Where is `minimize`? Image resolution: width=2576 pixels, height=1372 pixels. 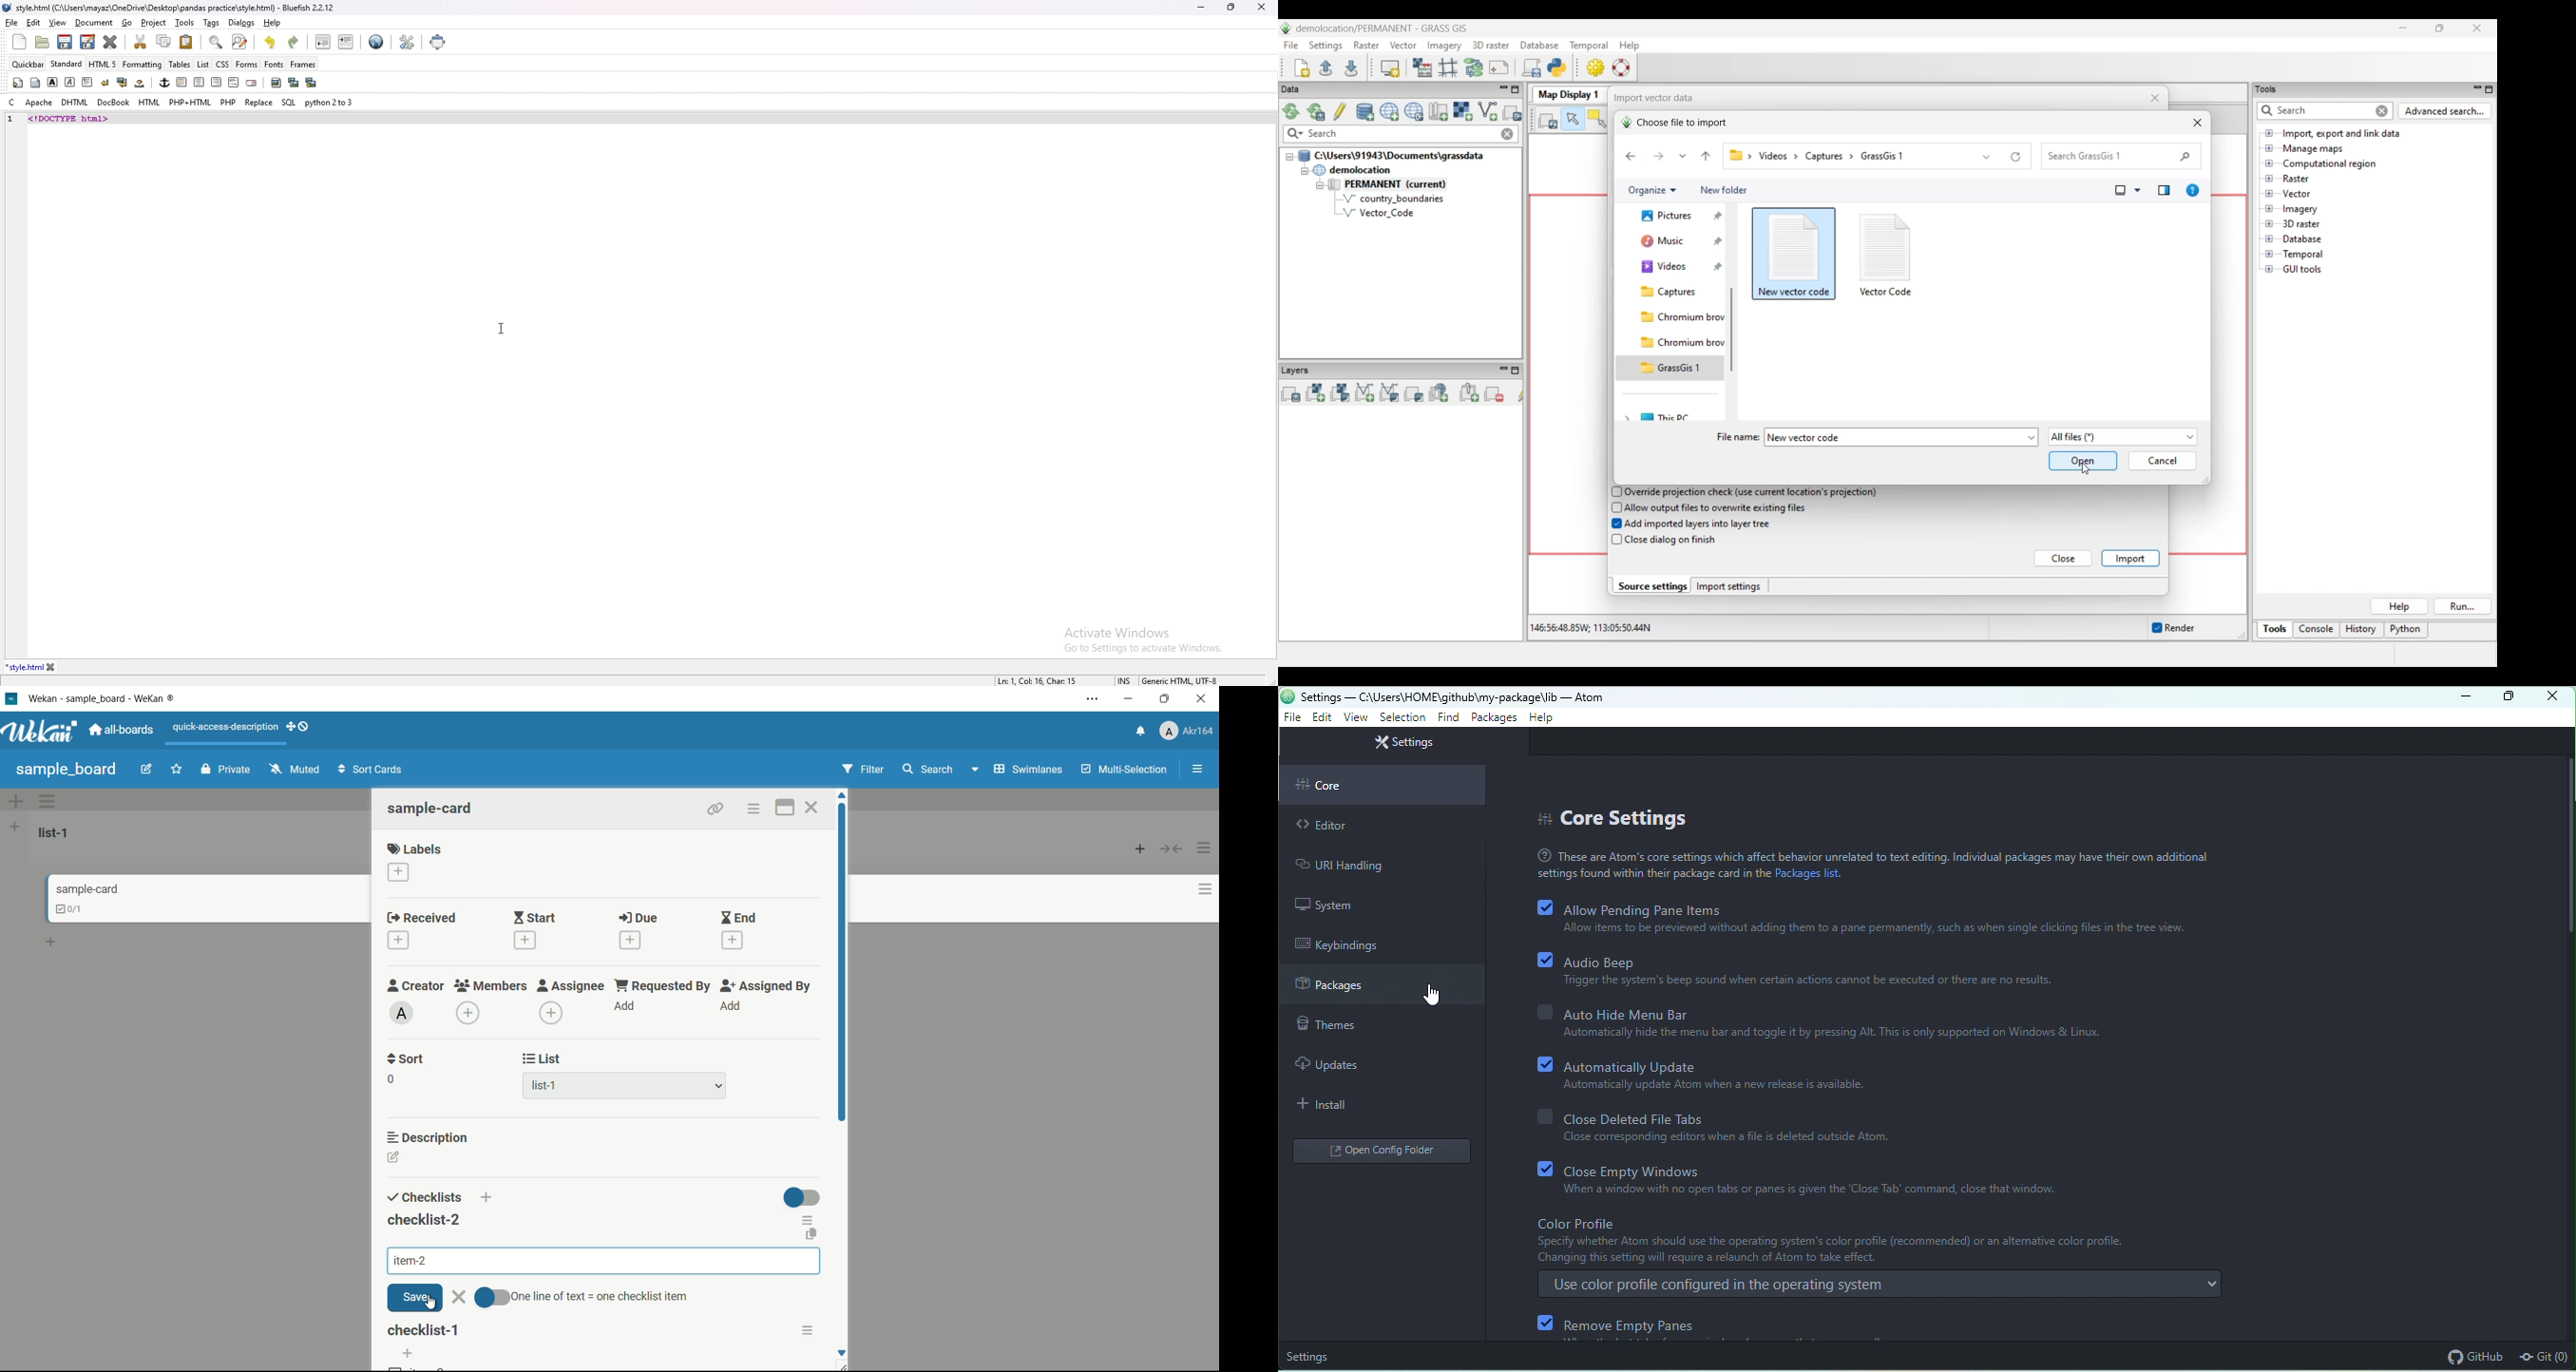 minimize is located at coordinates (1202, 8).